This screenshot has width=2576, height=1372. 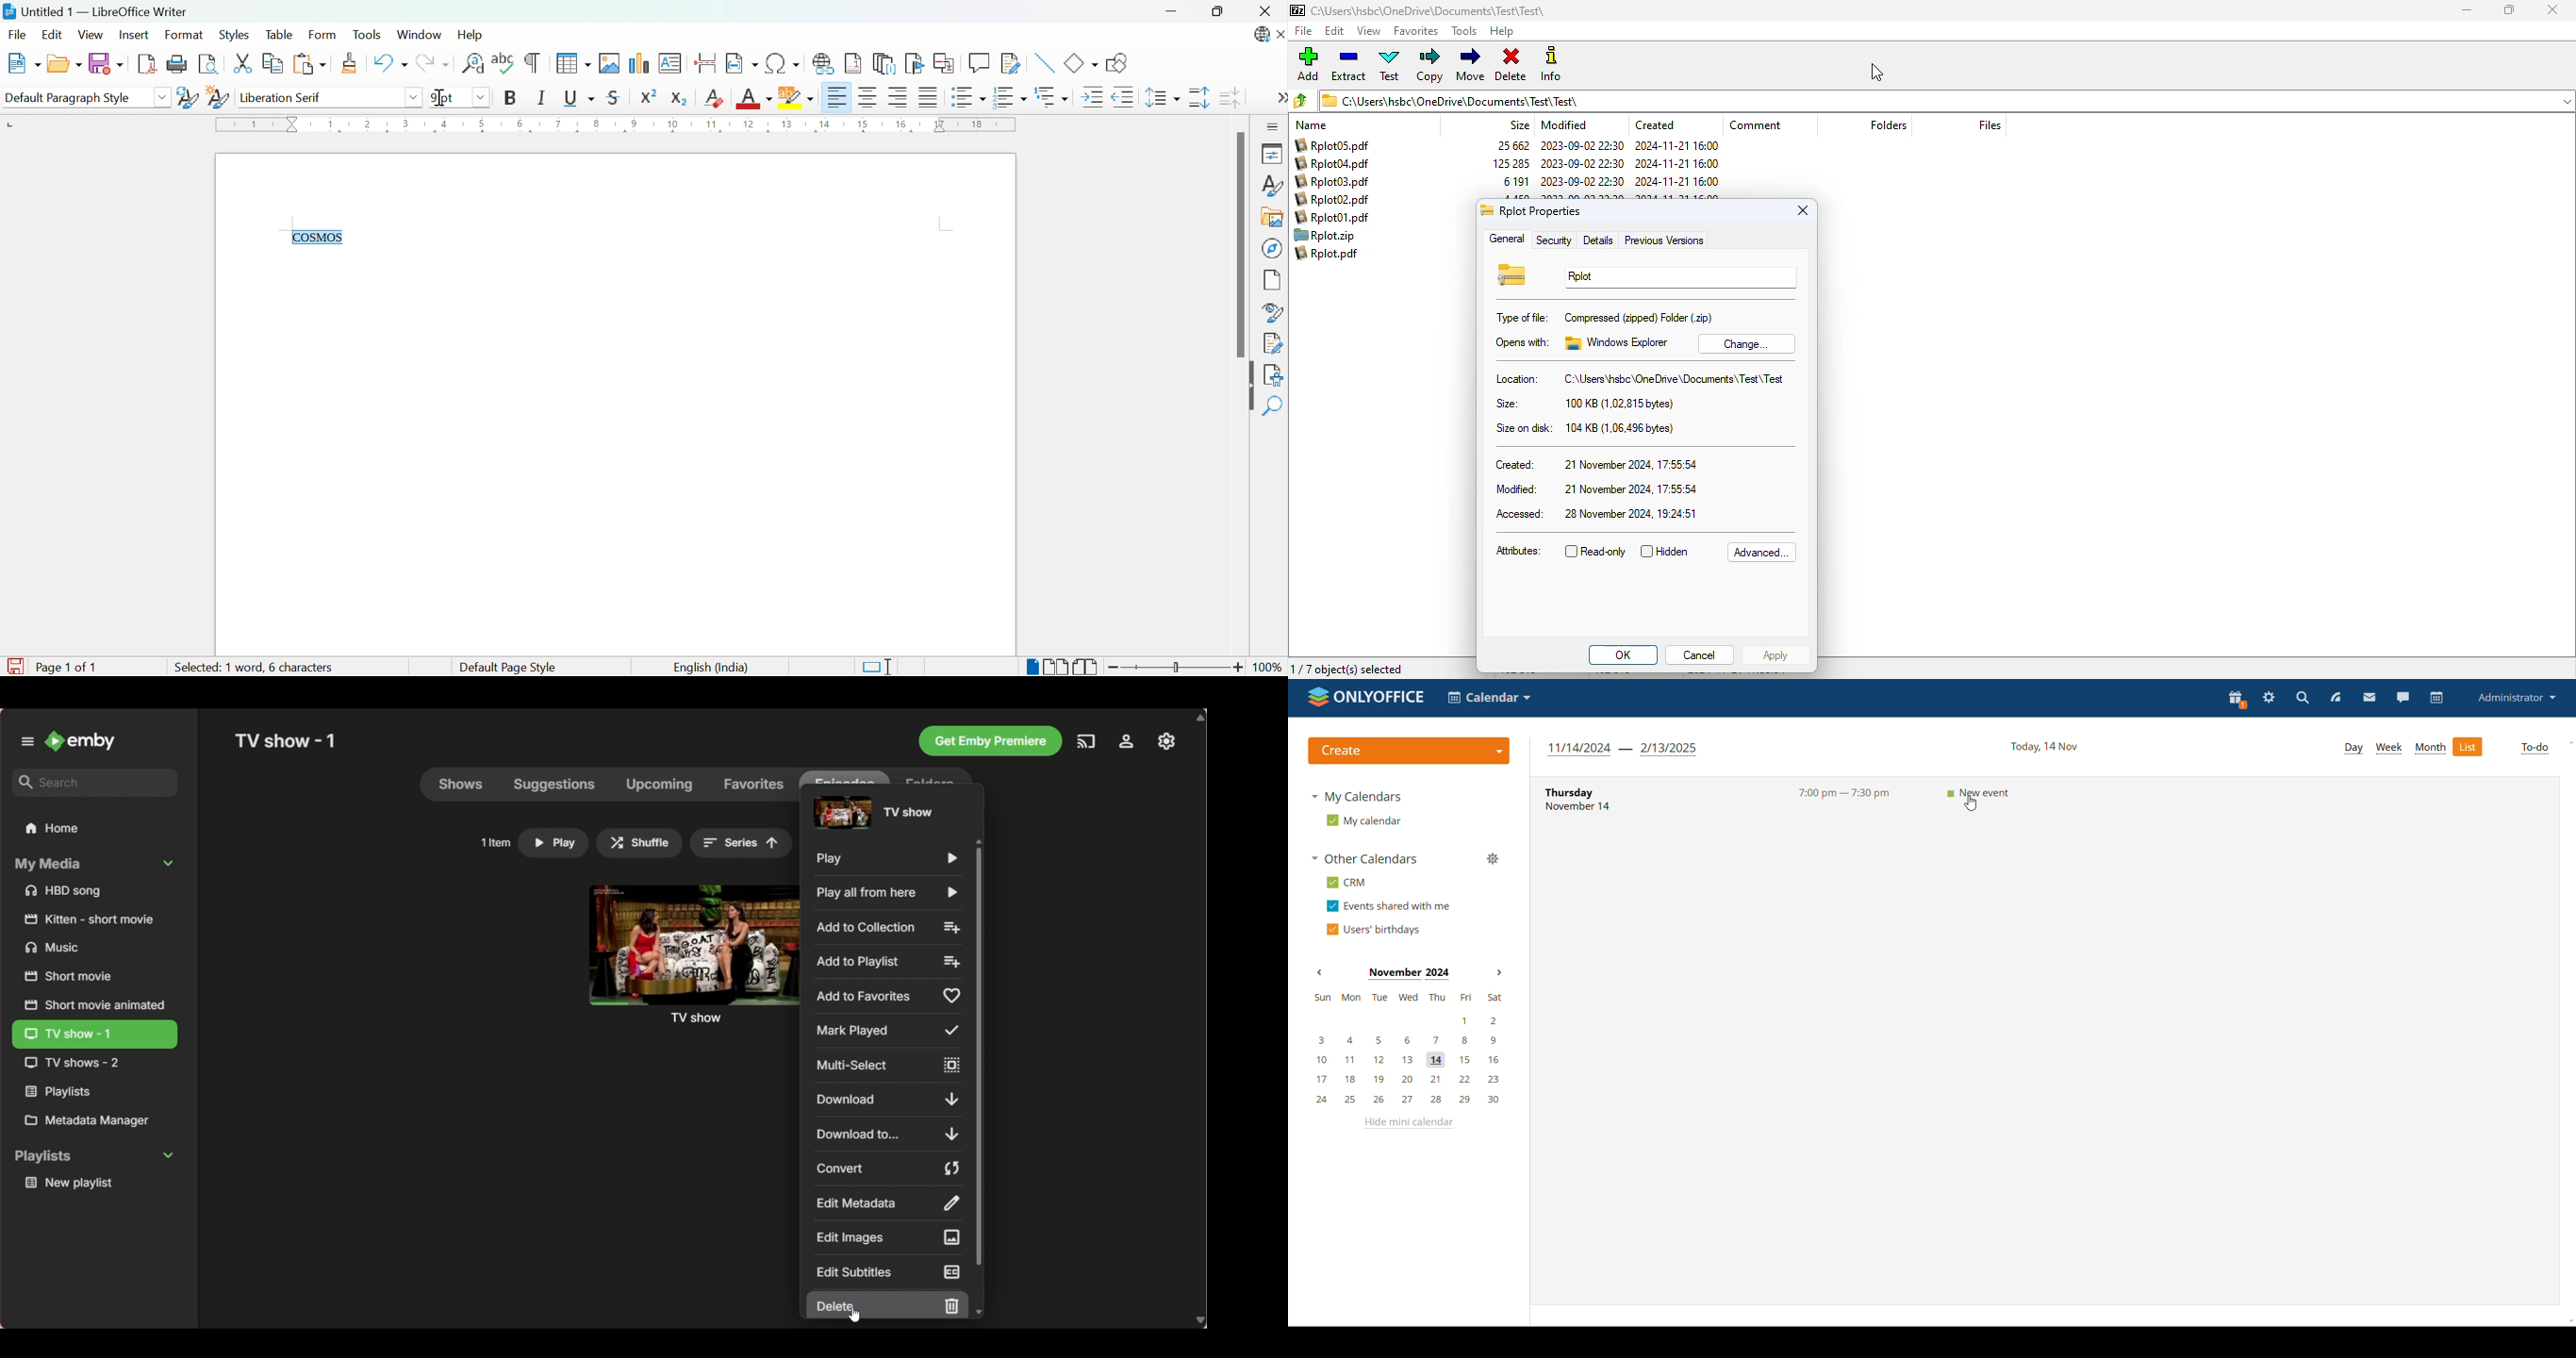 What do you see at coordinates (1275, 374) in the screenshot?
I see `Accessibility Check` at bounding box center [1275, 374].